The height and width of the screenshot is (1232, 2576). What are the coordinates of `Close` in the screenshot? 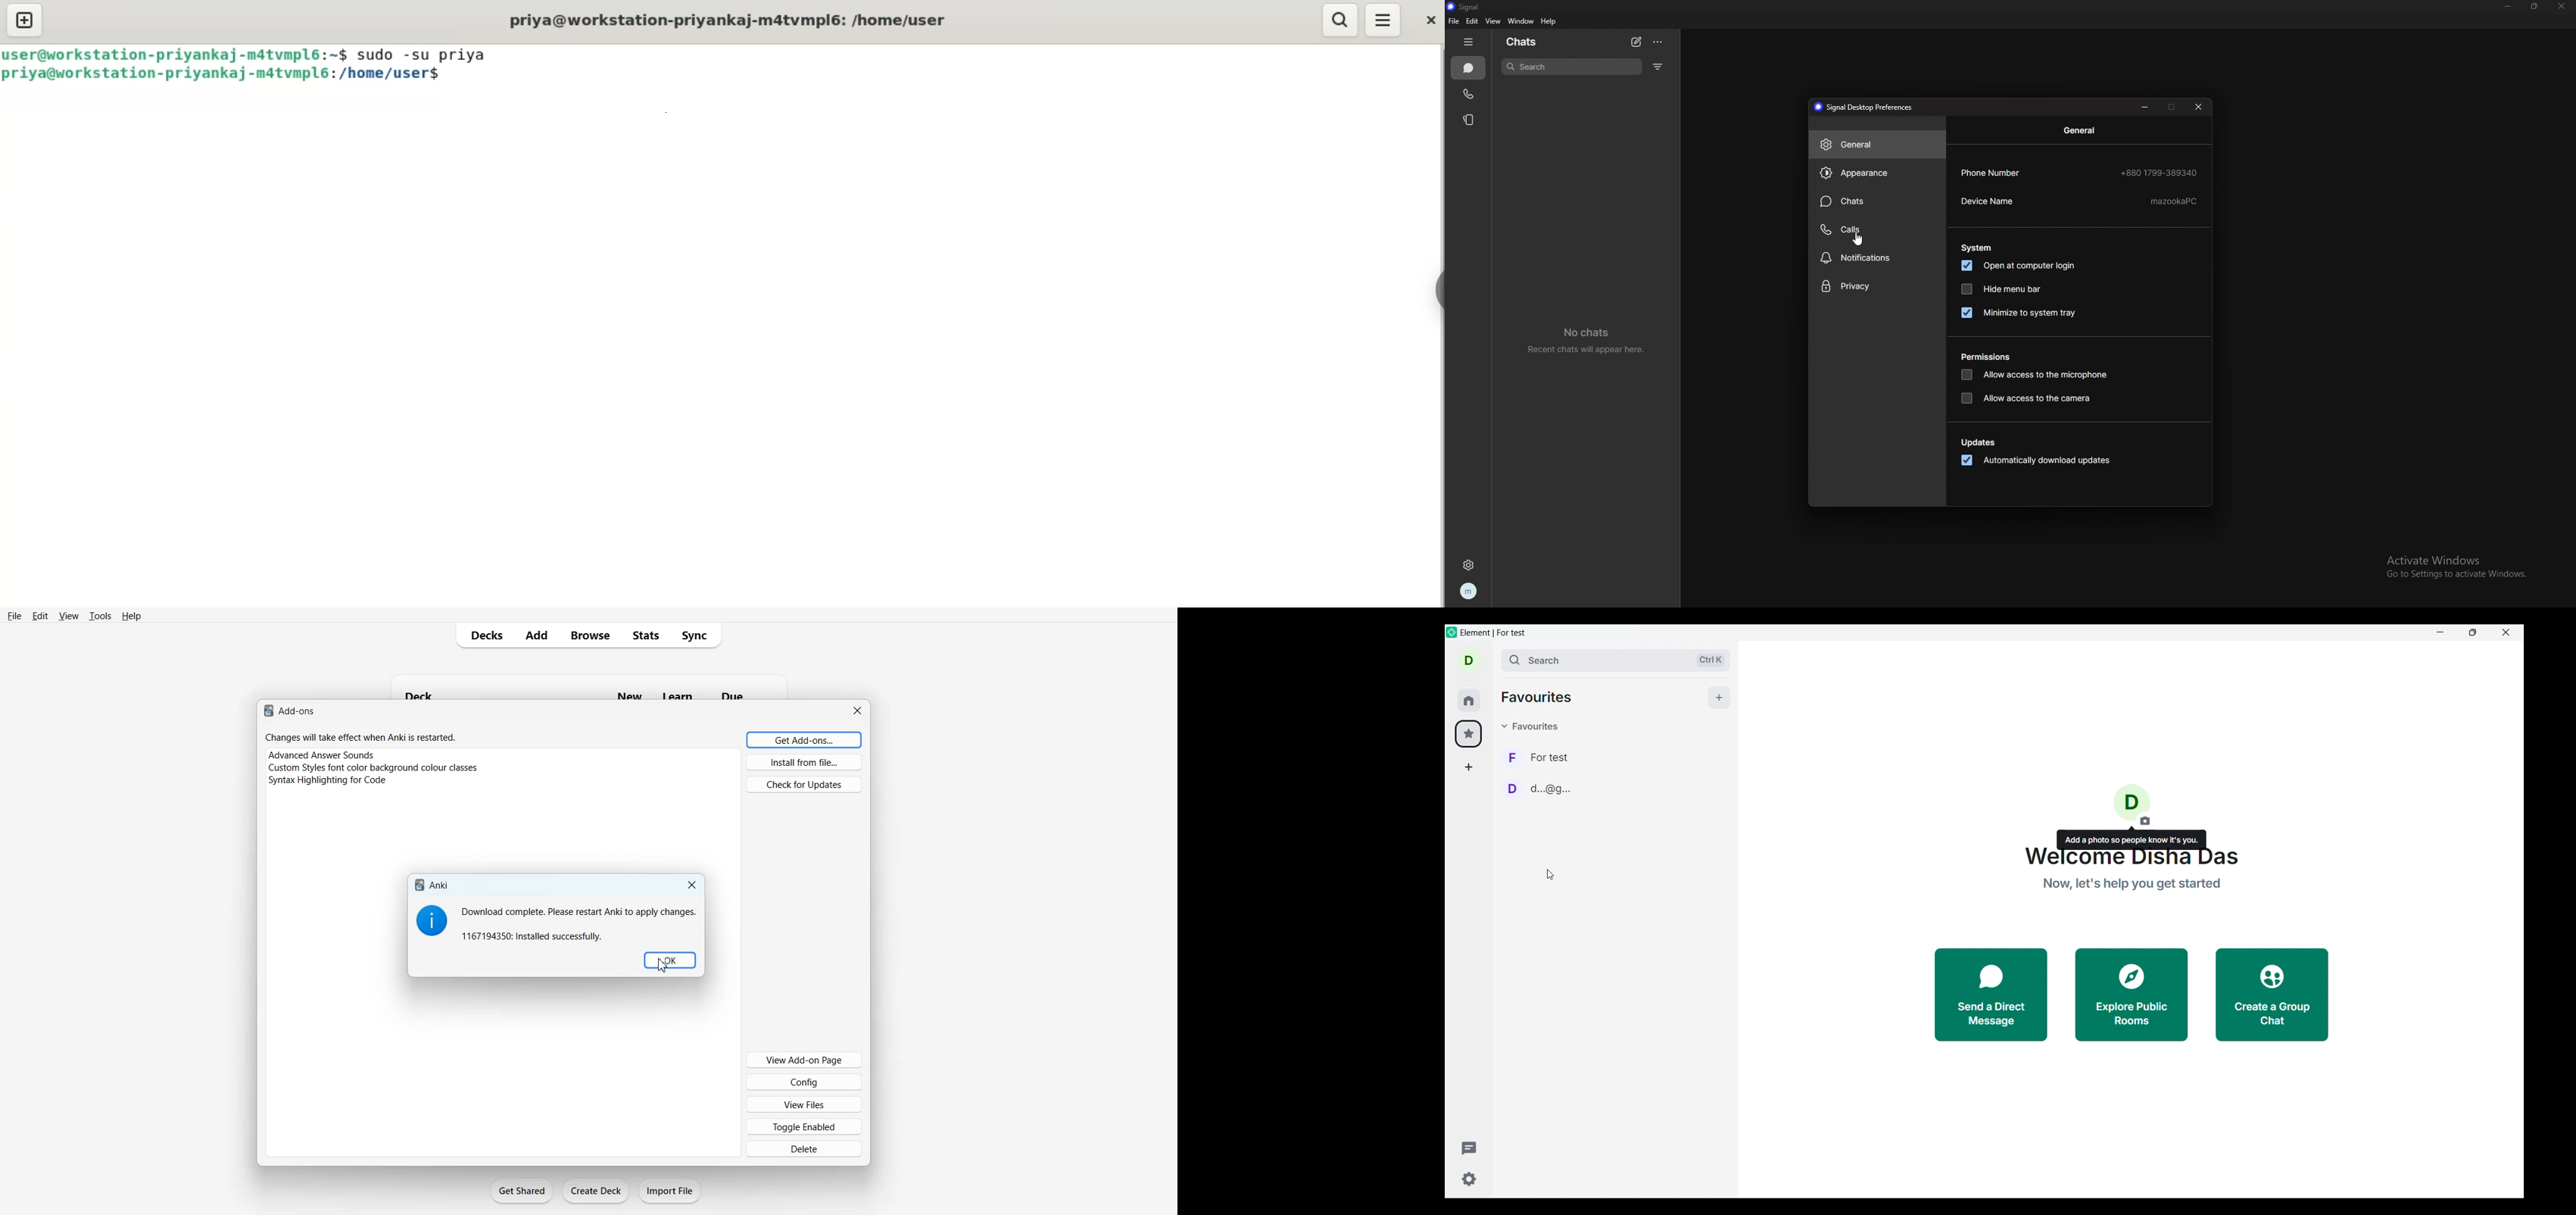 It's located at (691, 884).